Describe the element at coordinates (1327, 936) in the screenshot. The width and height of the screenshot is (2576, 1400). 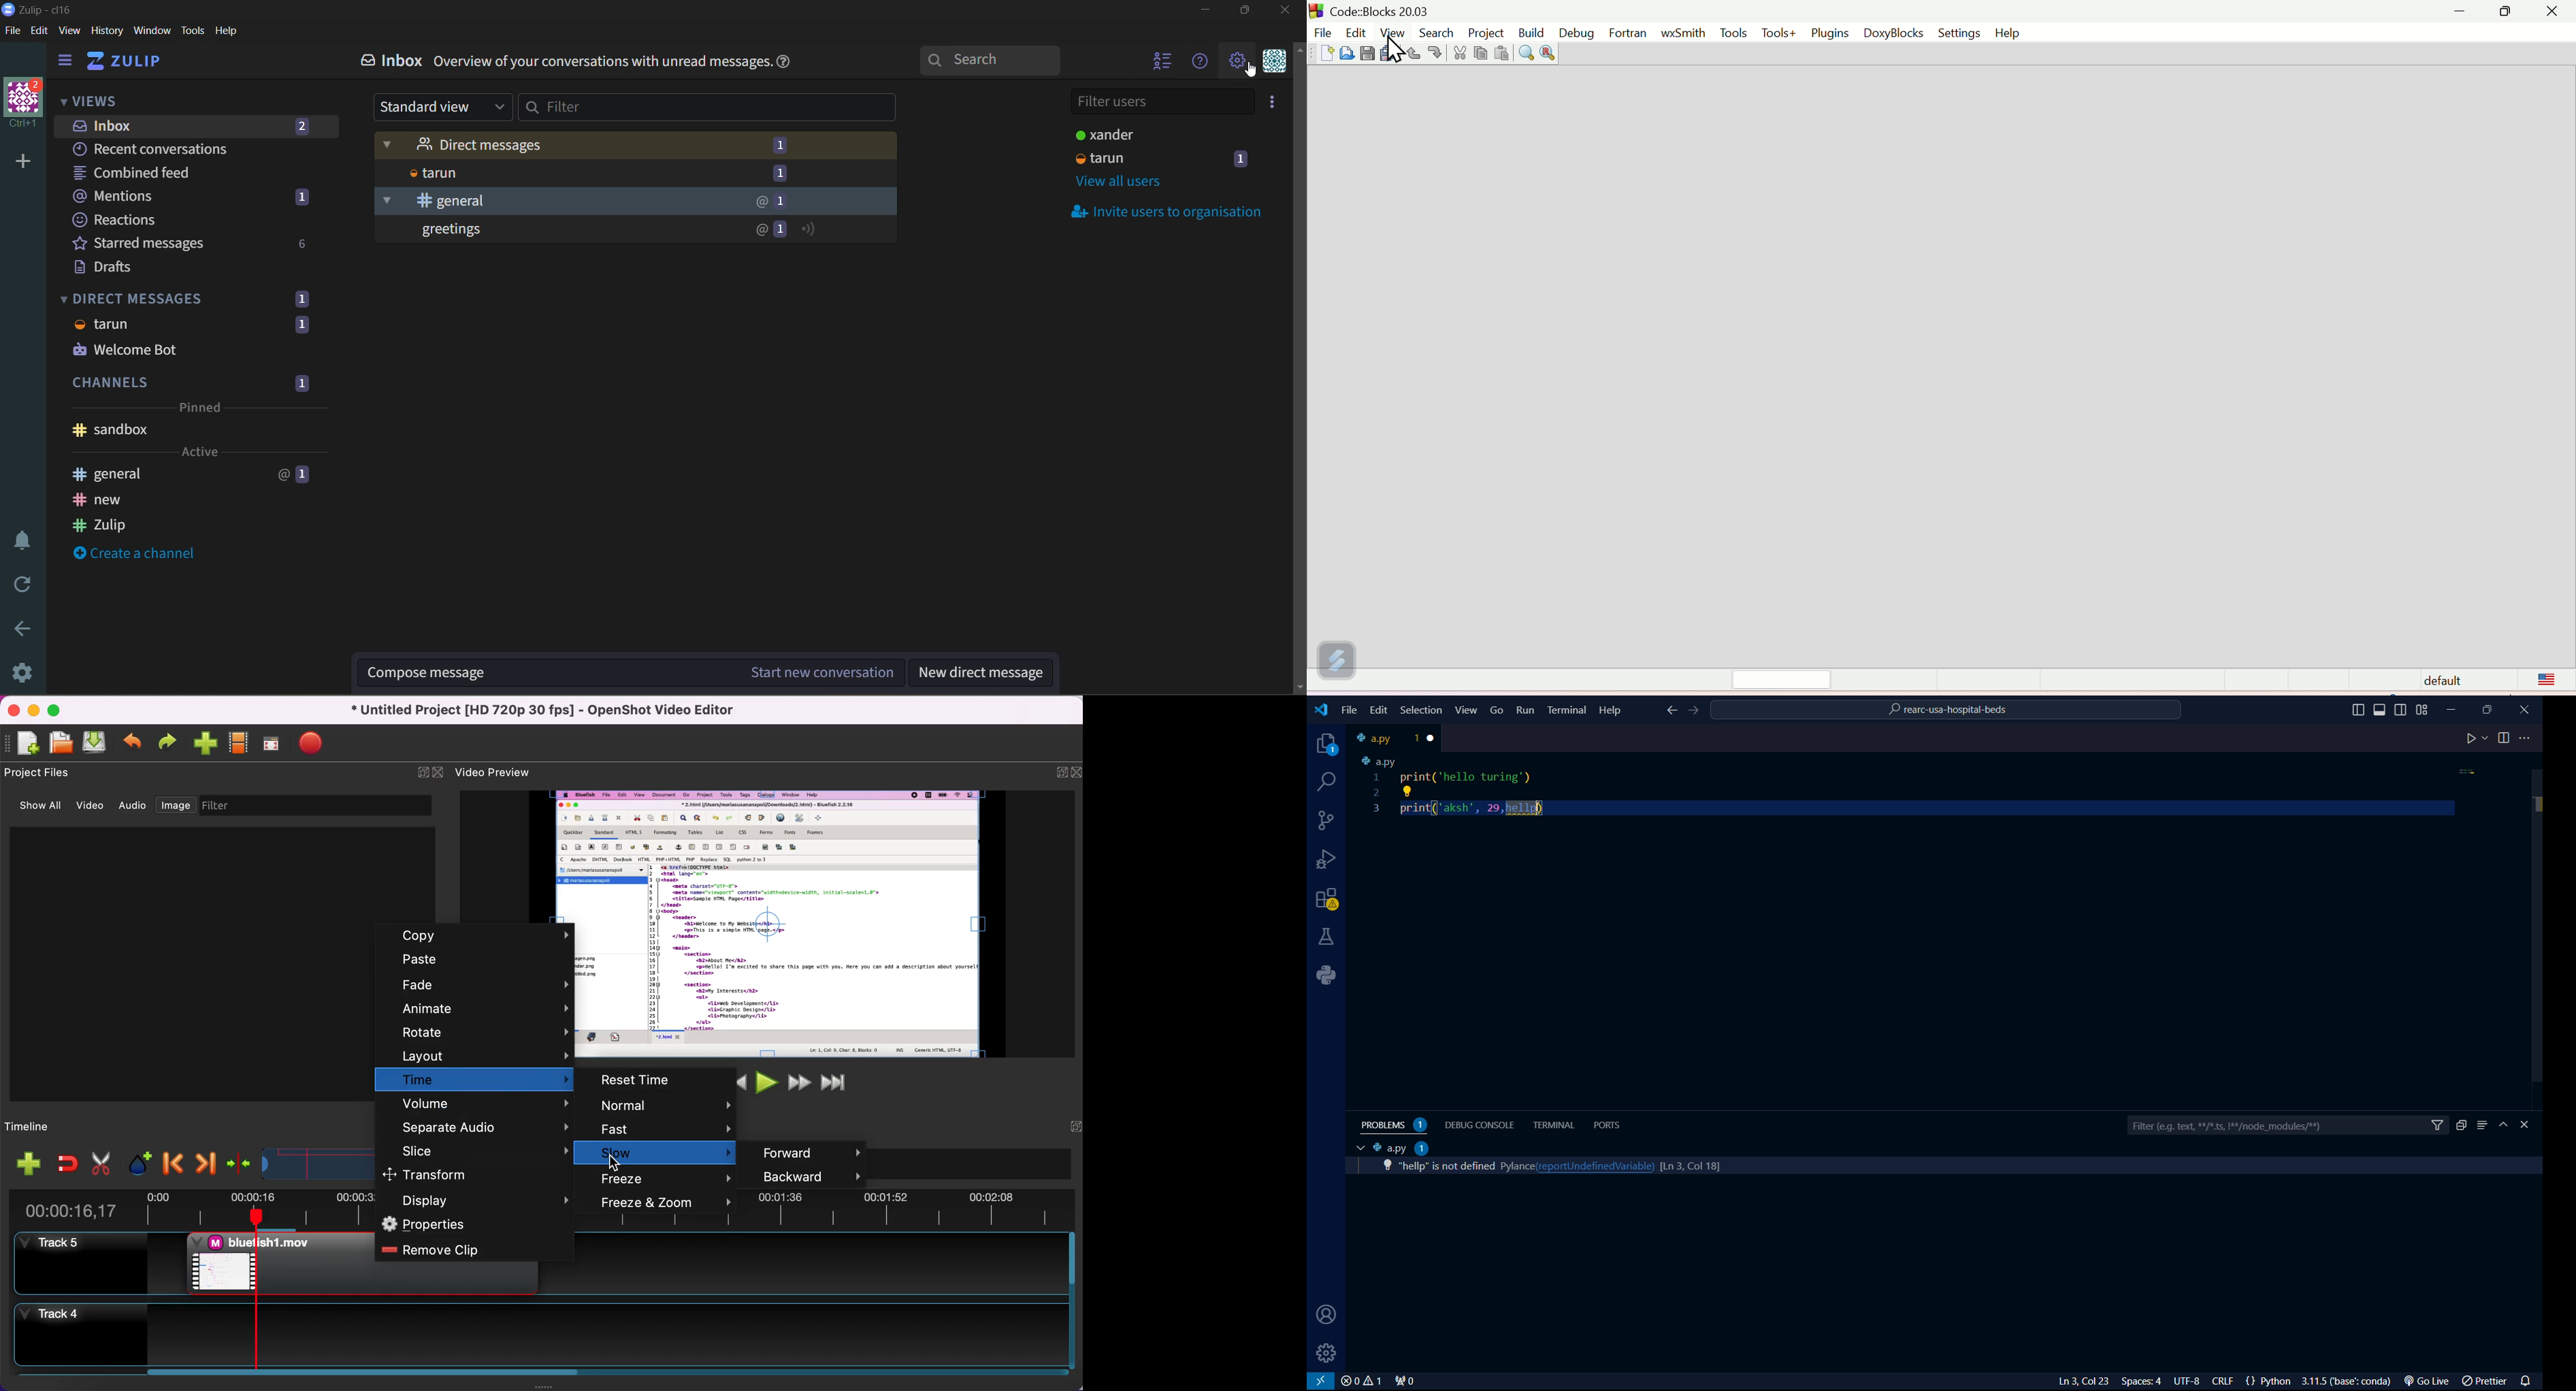
I see `labs` at that location.